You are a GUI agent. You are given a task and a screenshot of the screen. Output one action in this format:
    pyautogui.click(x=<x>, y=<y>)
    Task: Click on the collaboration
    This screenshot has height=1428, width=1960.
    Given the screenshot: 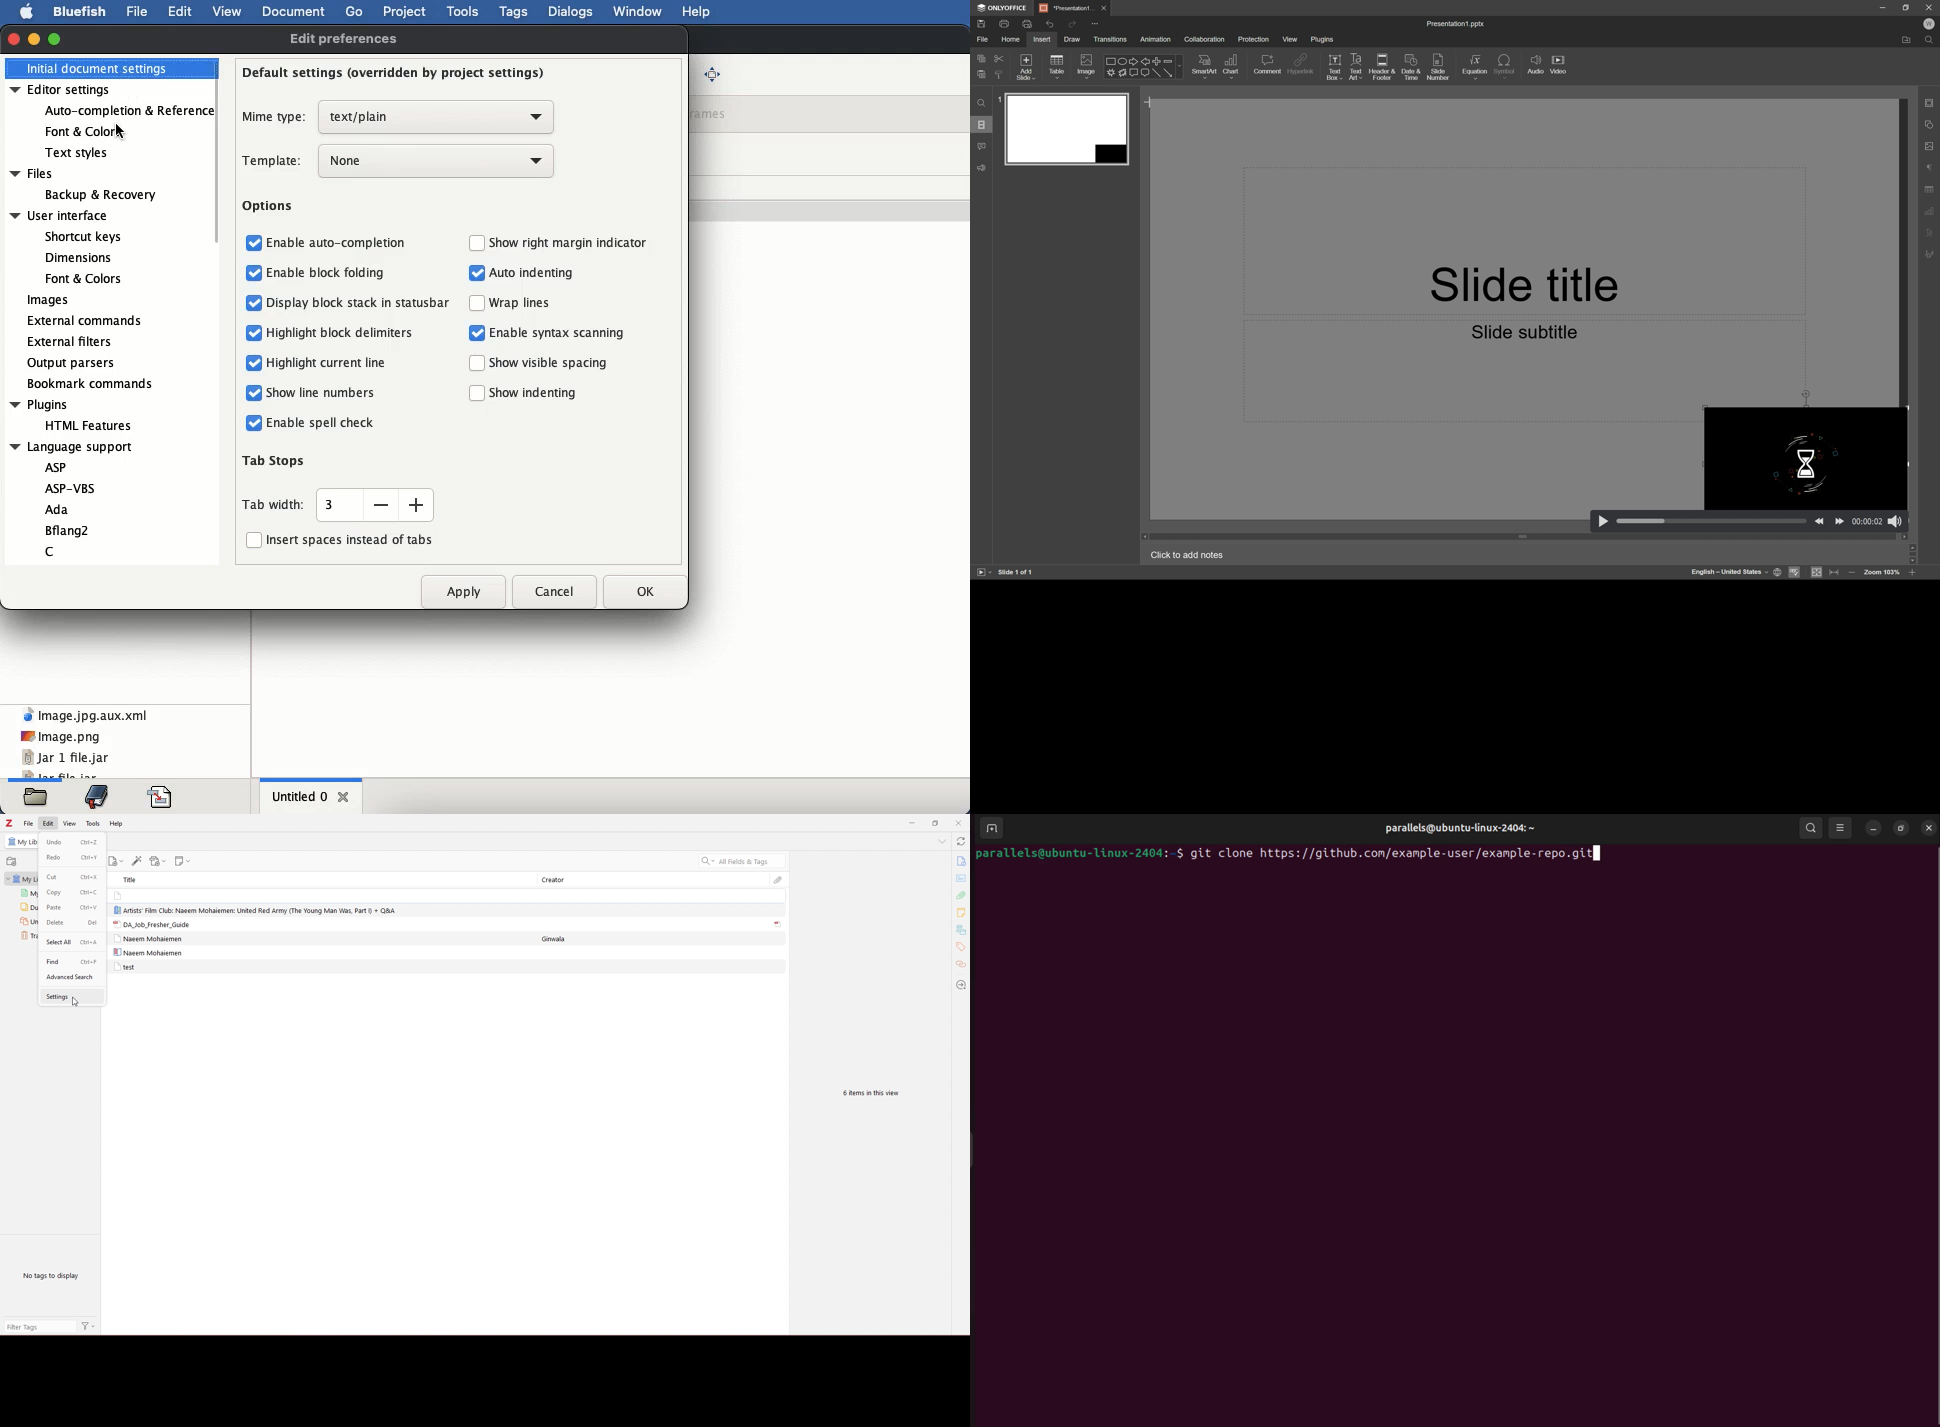 What is the action you would take?
    pyautogui.click(x=1206, y=39)
    